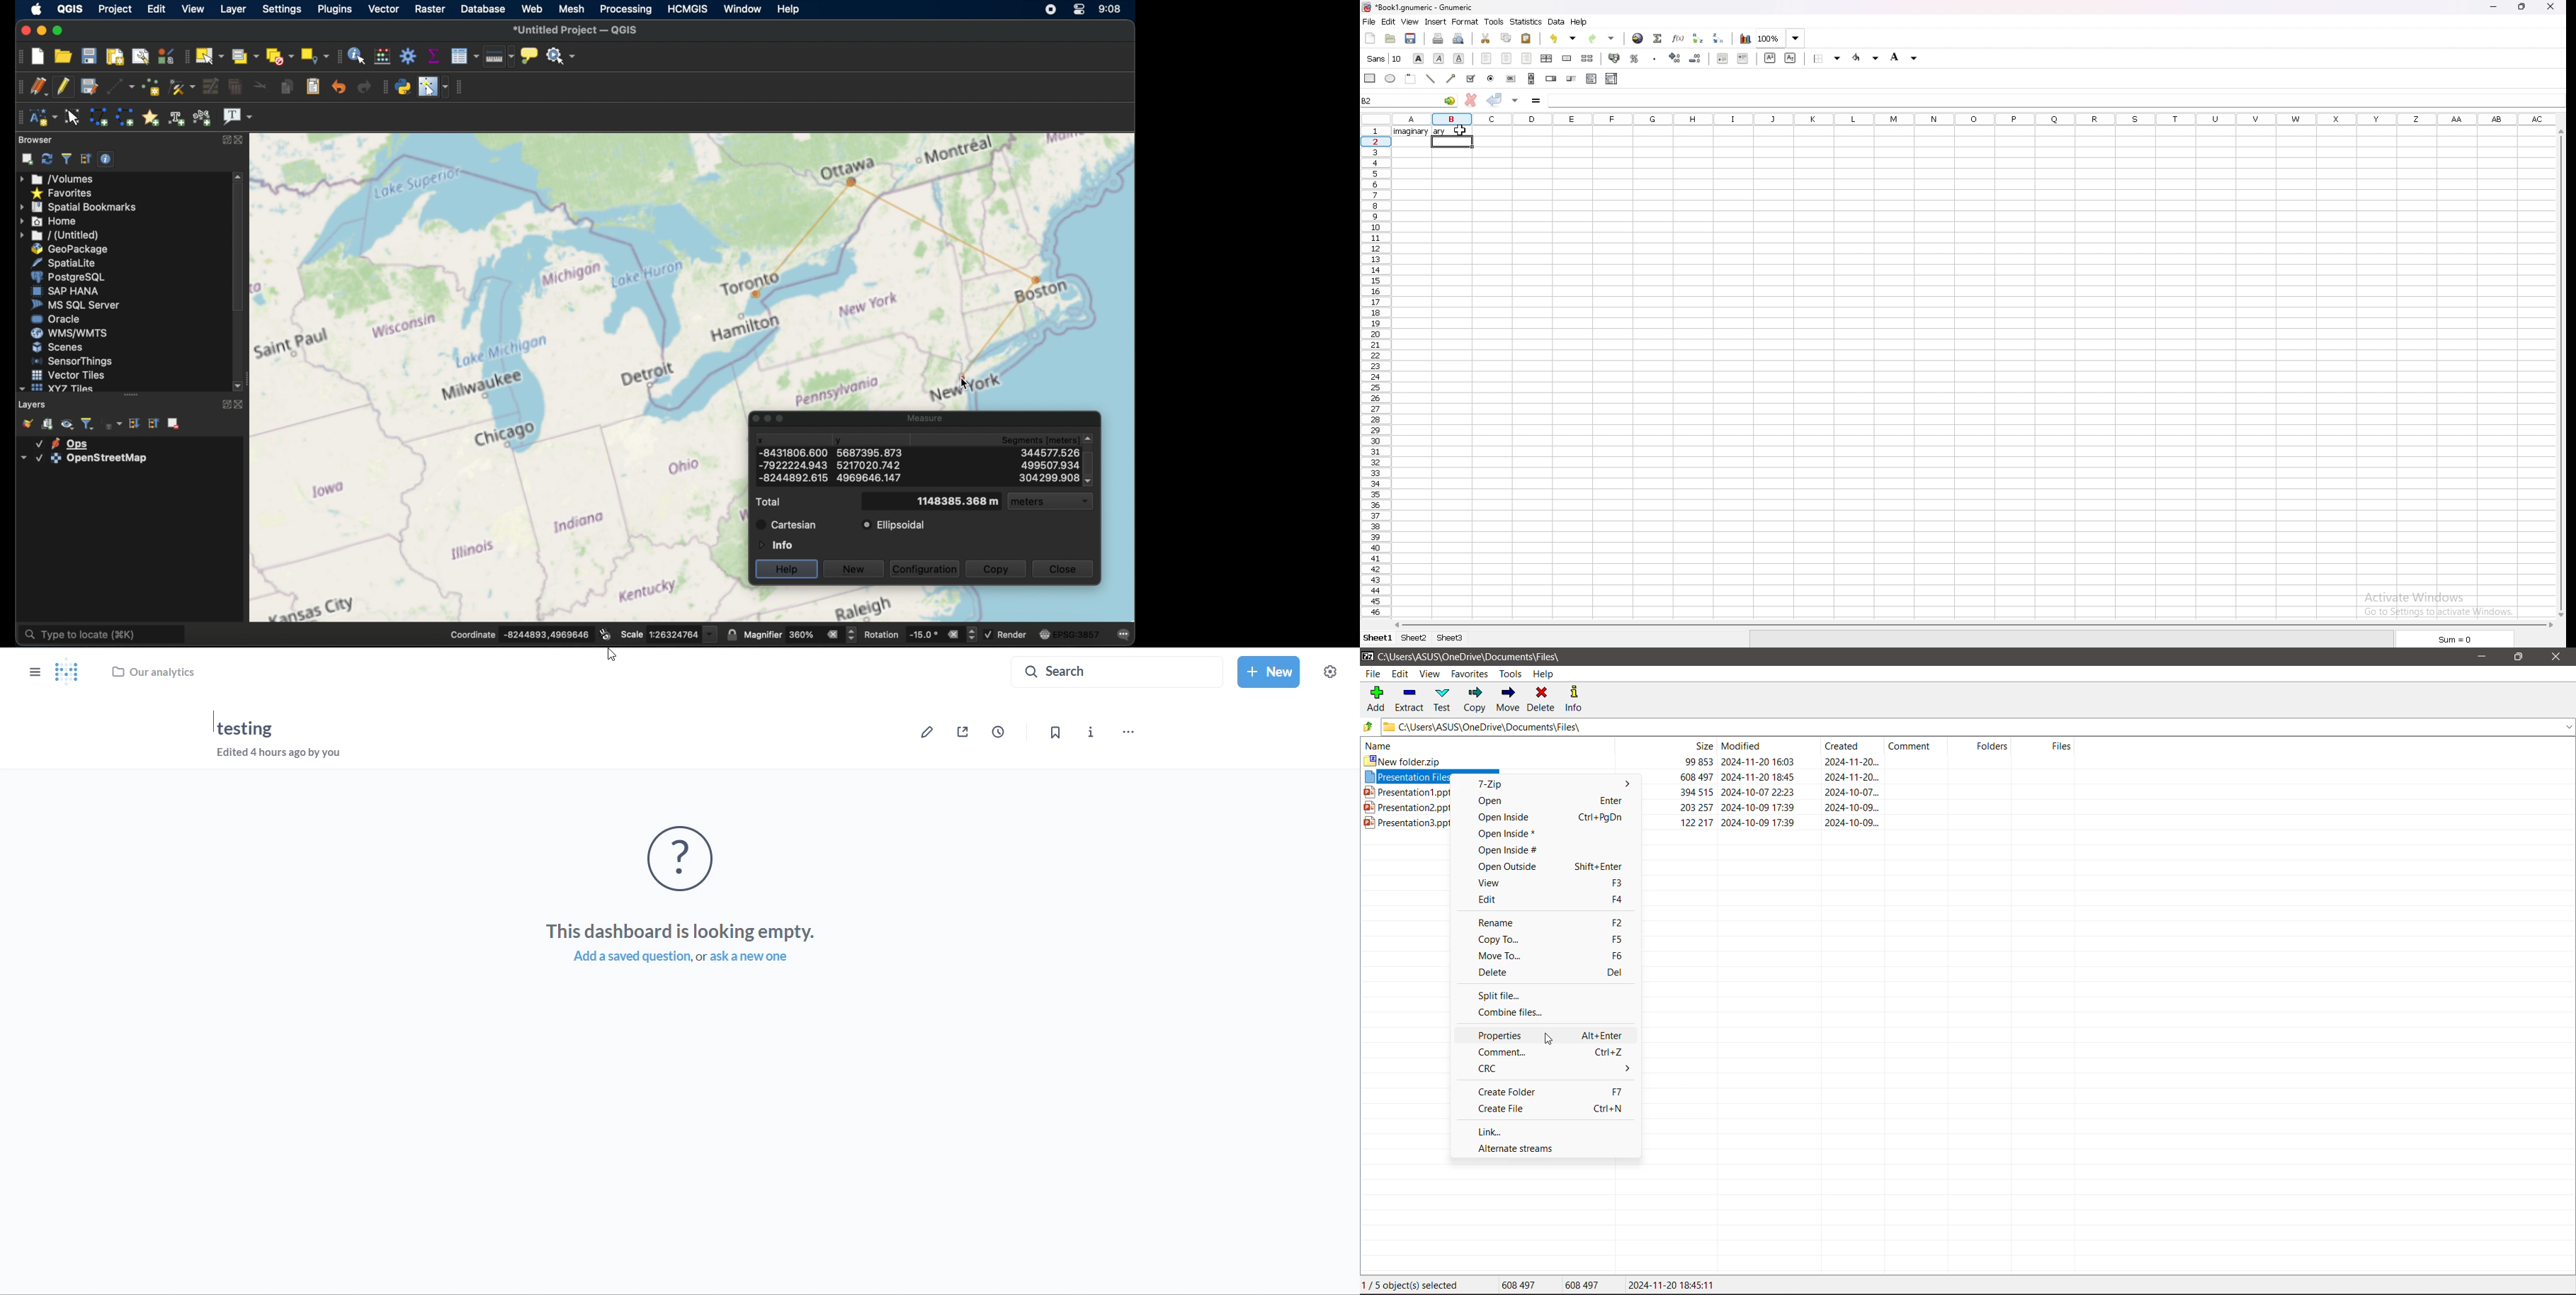 This screenshot has height=1316, width=2576. Describe the element at coordinates (1587, 58) in the screenshot. I see `split merged cells` at that location.